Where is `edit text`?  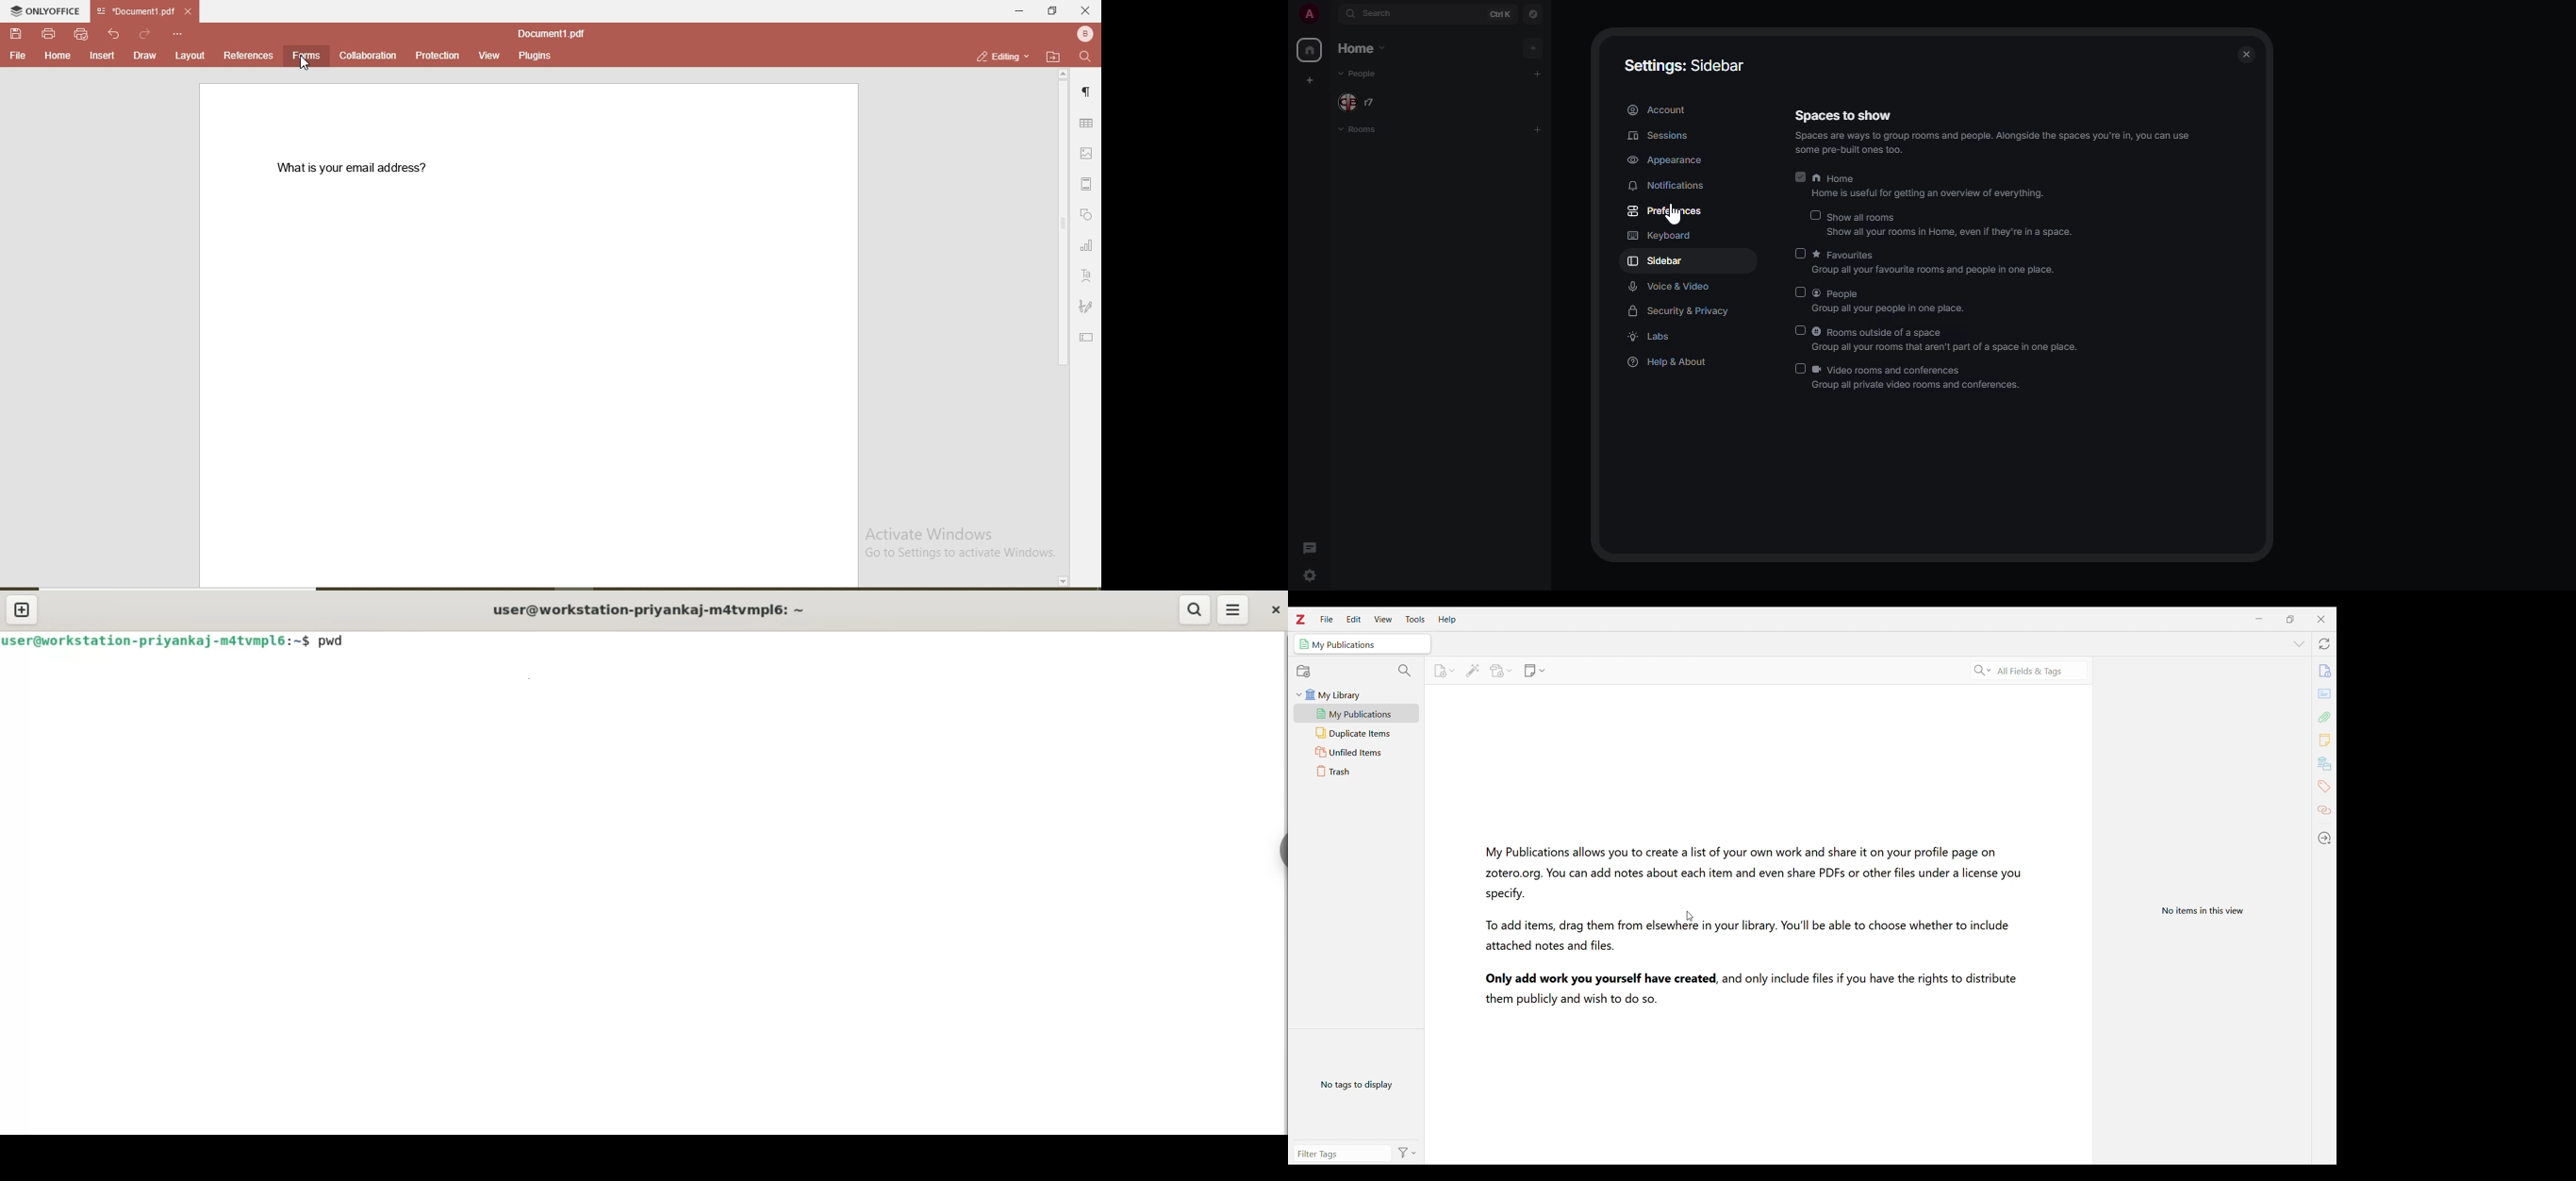
edit text is located at coordinates (1089, 336).